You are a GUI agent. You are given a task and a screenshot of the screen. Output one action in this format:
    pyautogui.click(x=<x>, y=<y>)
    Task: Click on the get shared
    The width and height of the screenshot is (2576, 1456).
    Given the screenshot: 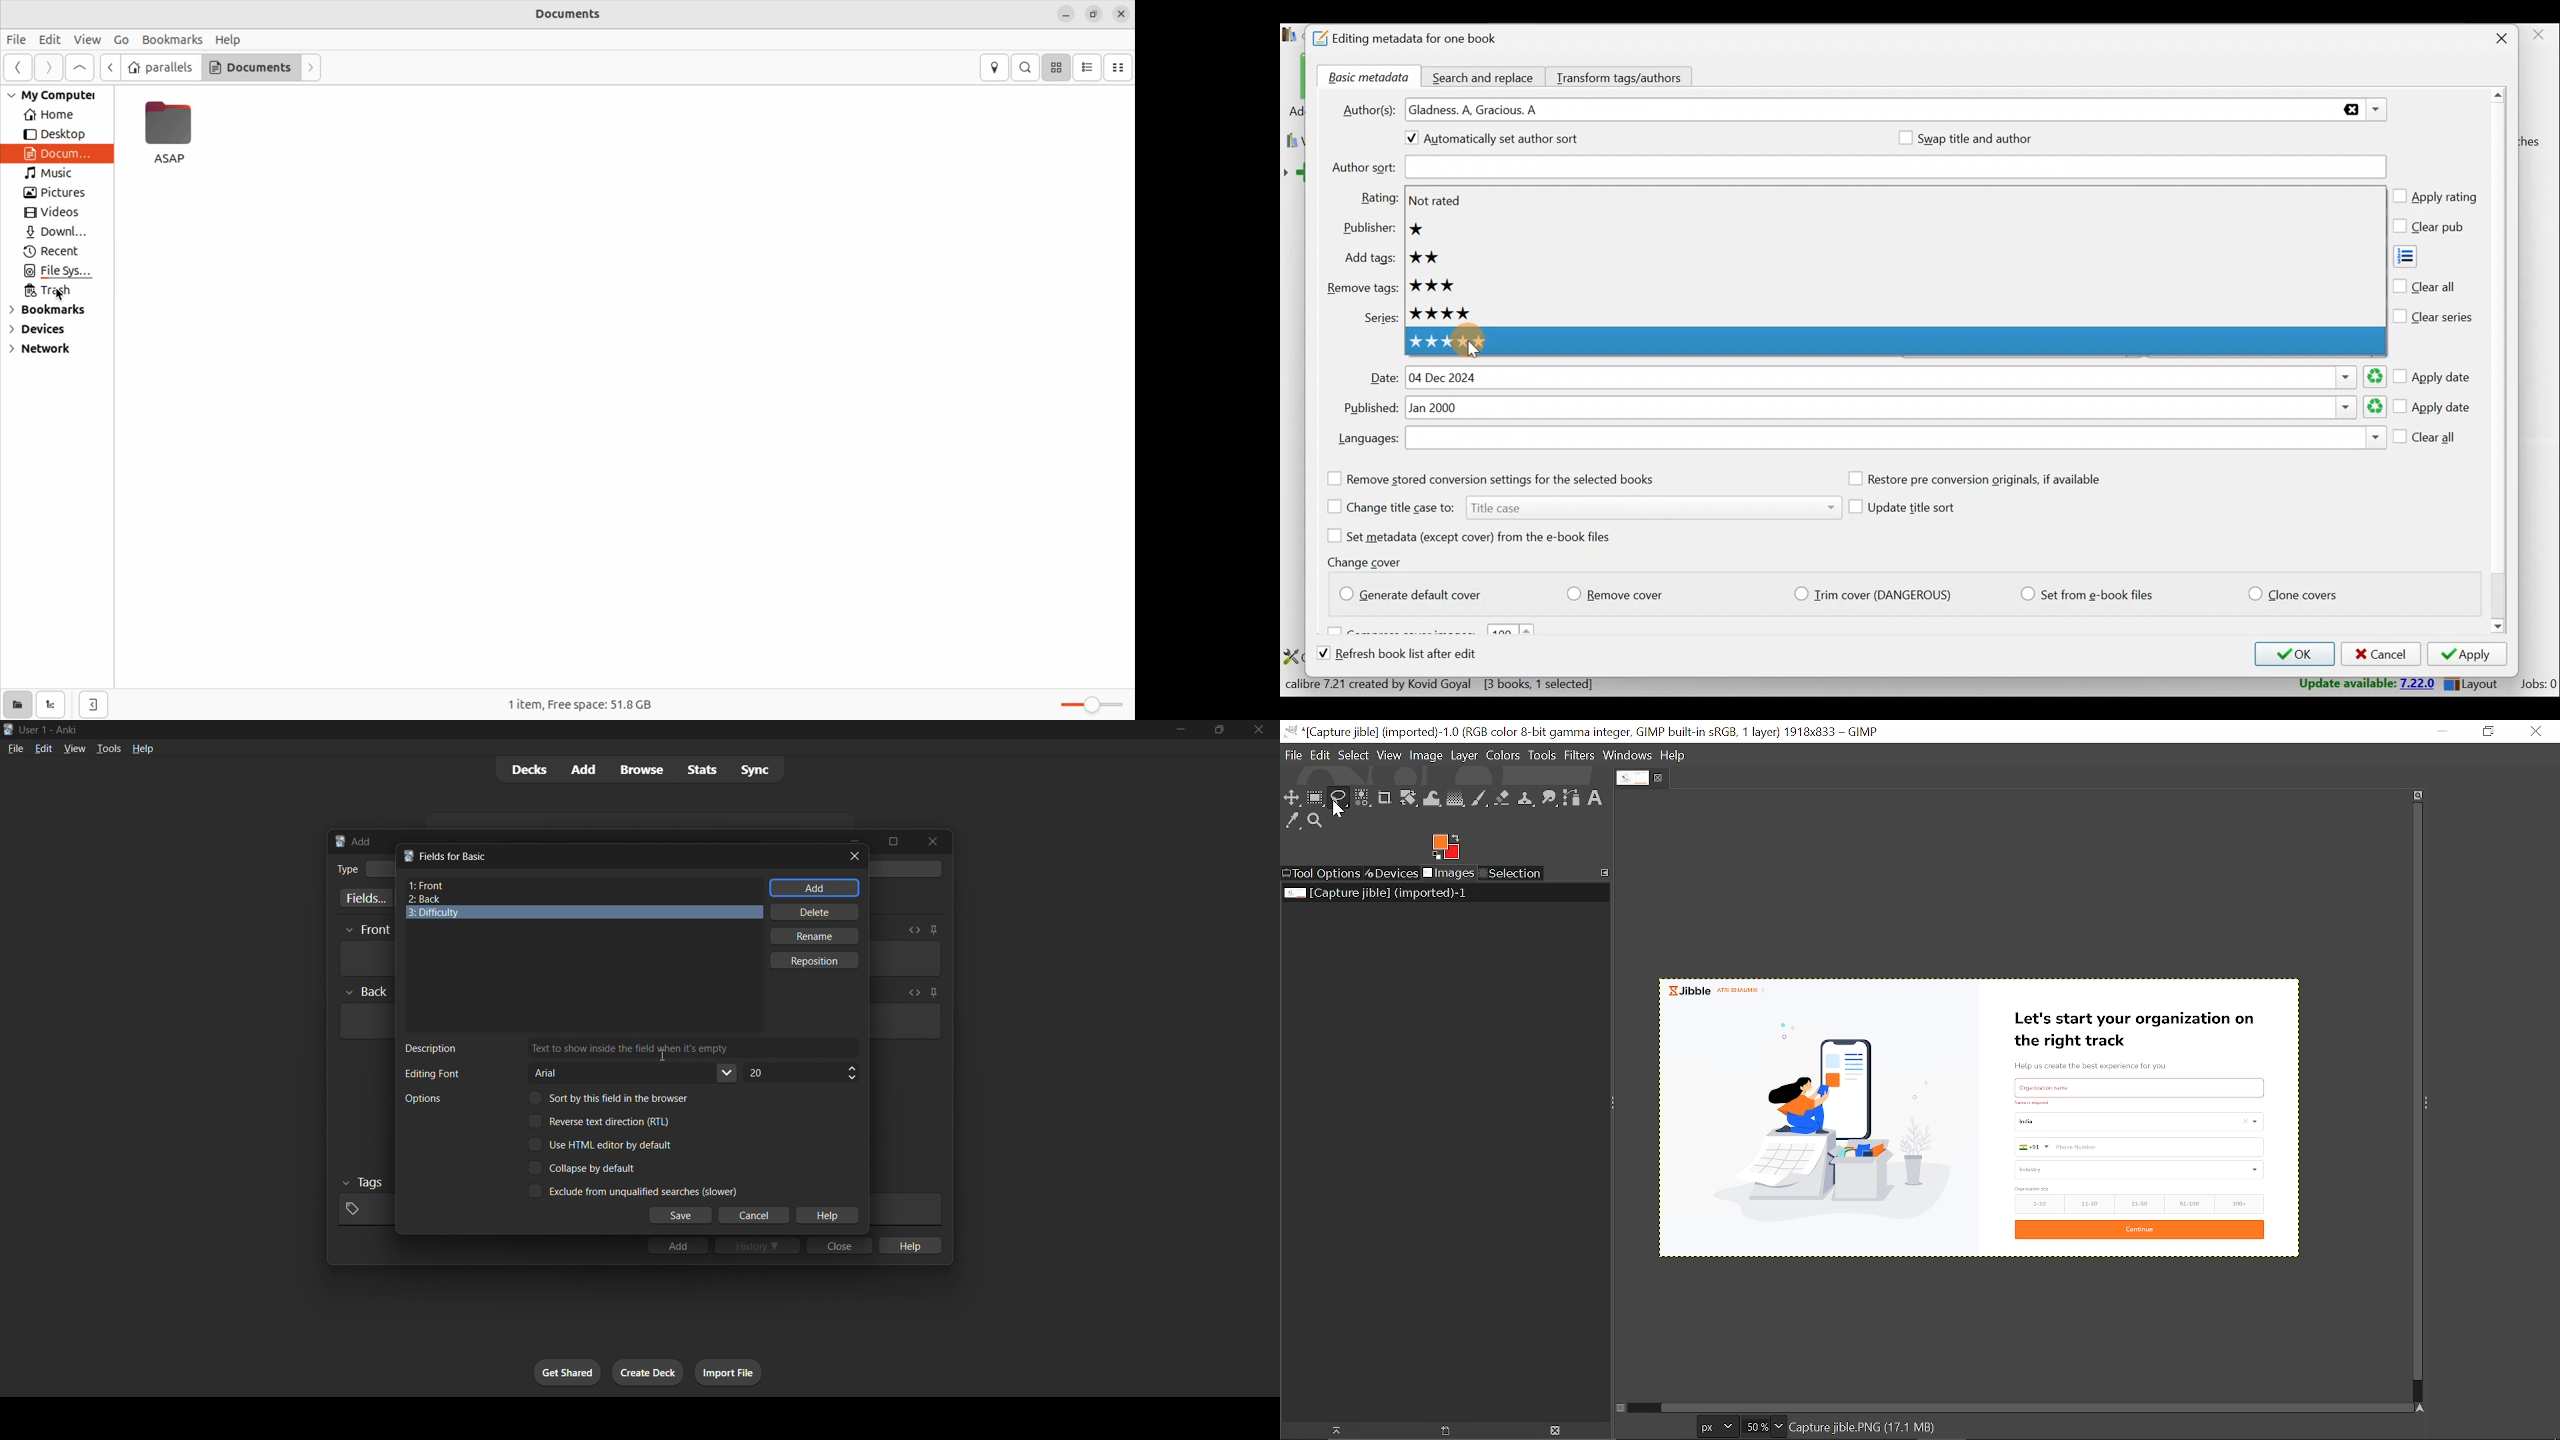 What is the action you would take?
    pyautogui.click(x=567, y=1373)
    